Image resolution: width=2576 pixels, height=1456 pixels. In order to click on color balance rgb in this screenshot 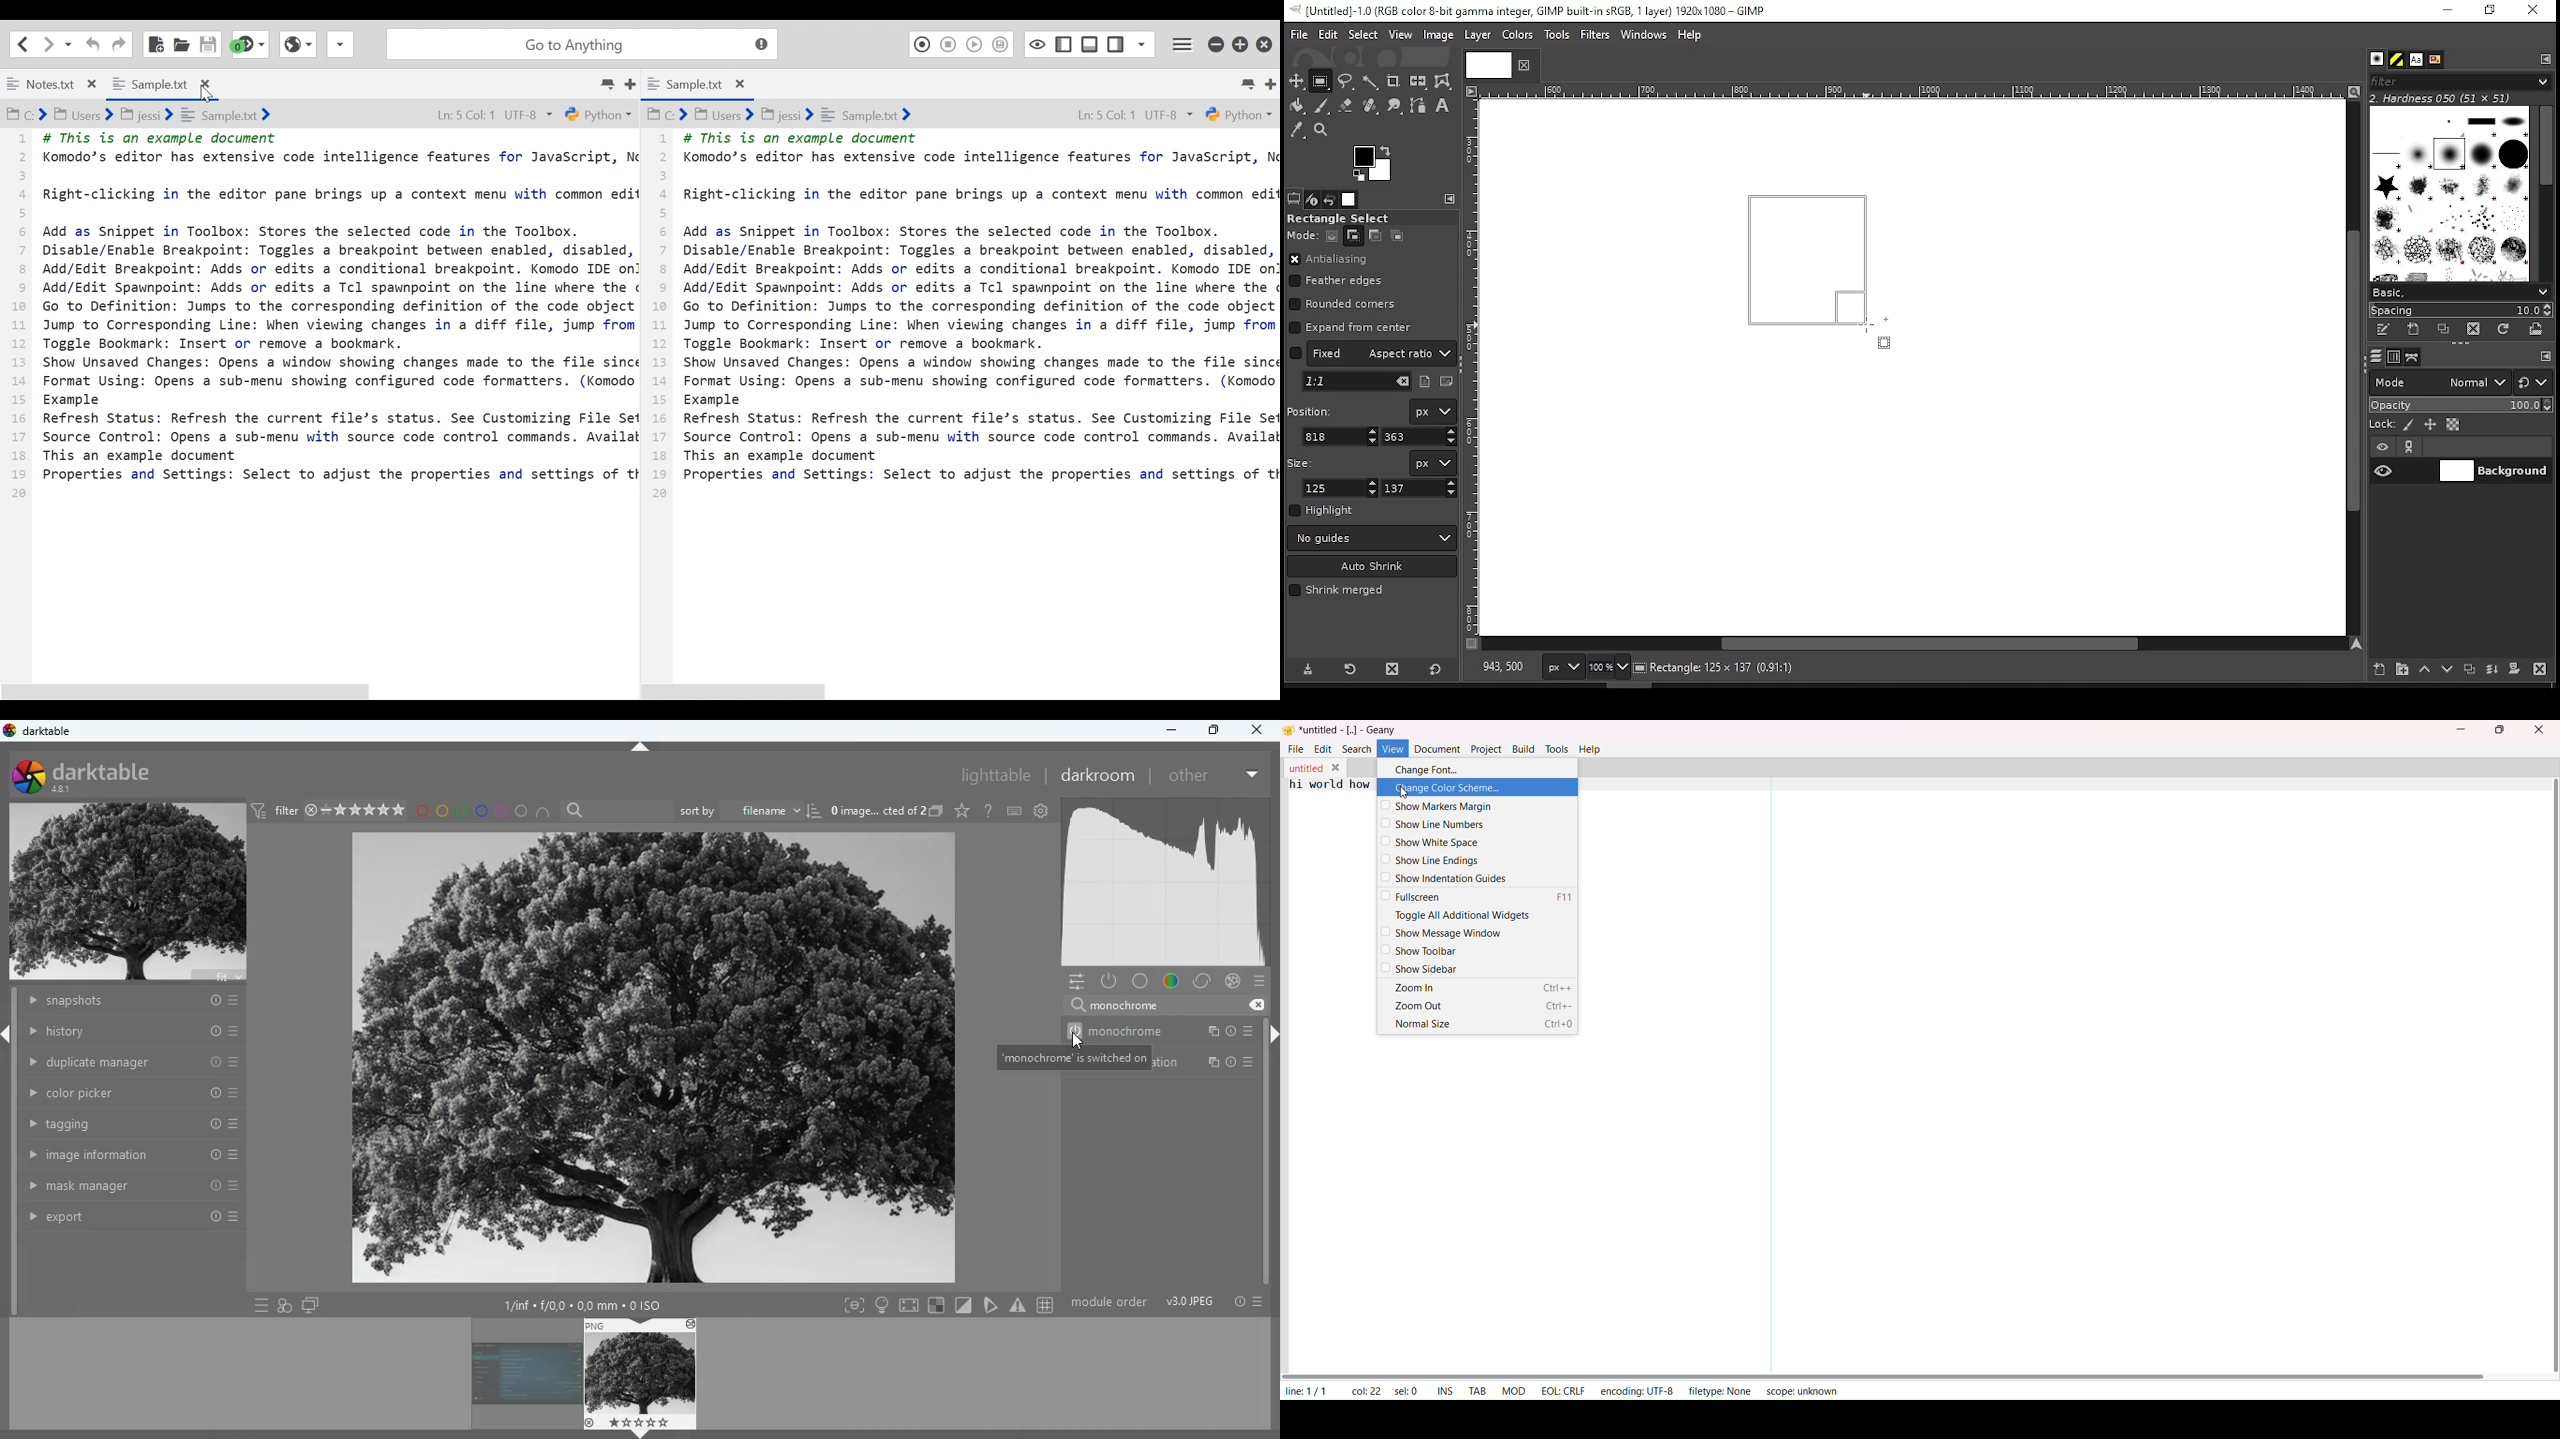, I will do `click(1211, 1061)`.